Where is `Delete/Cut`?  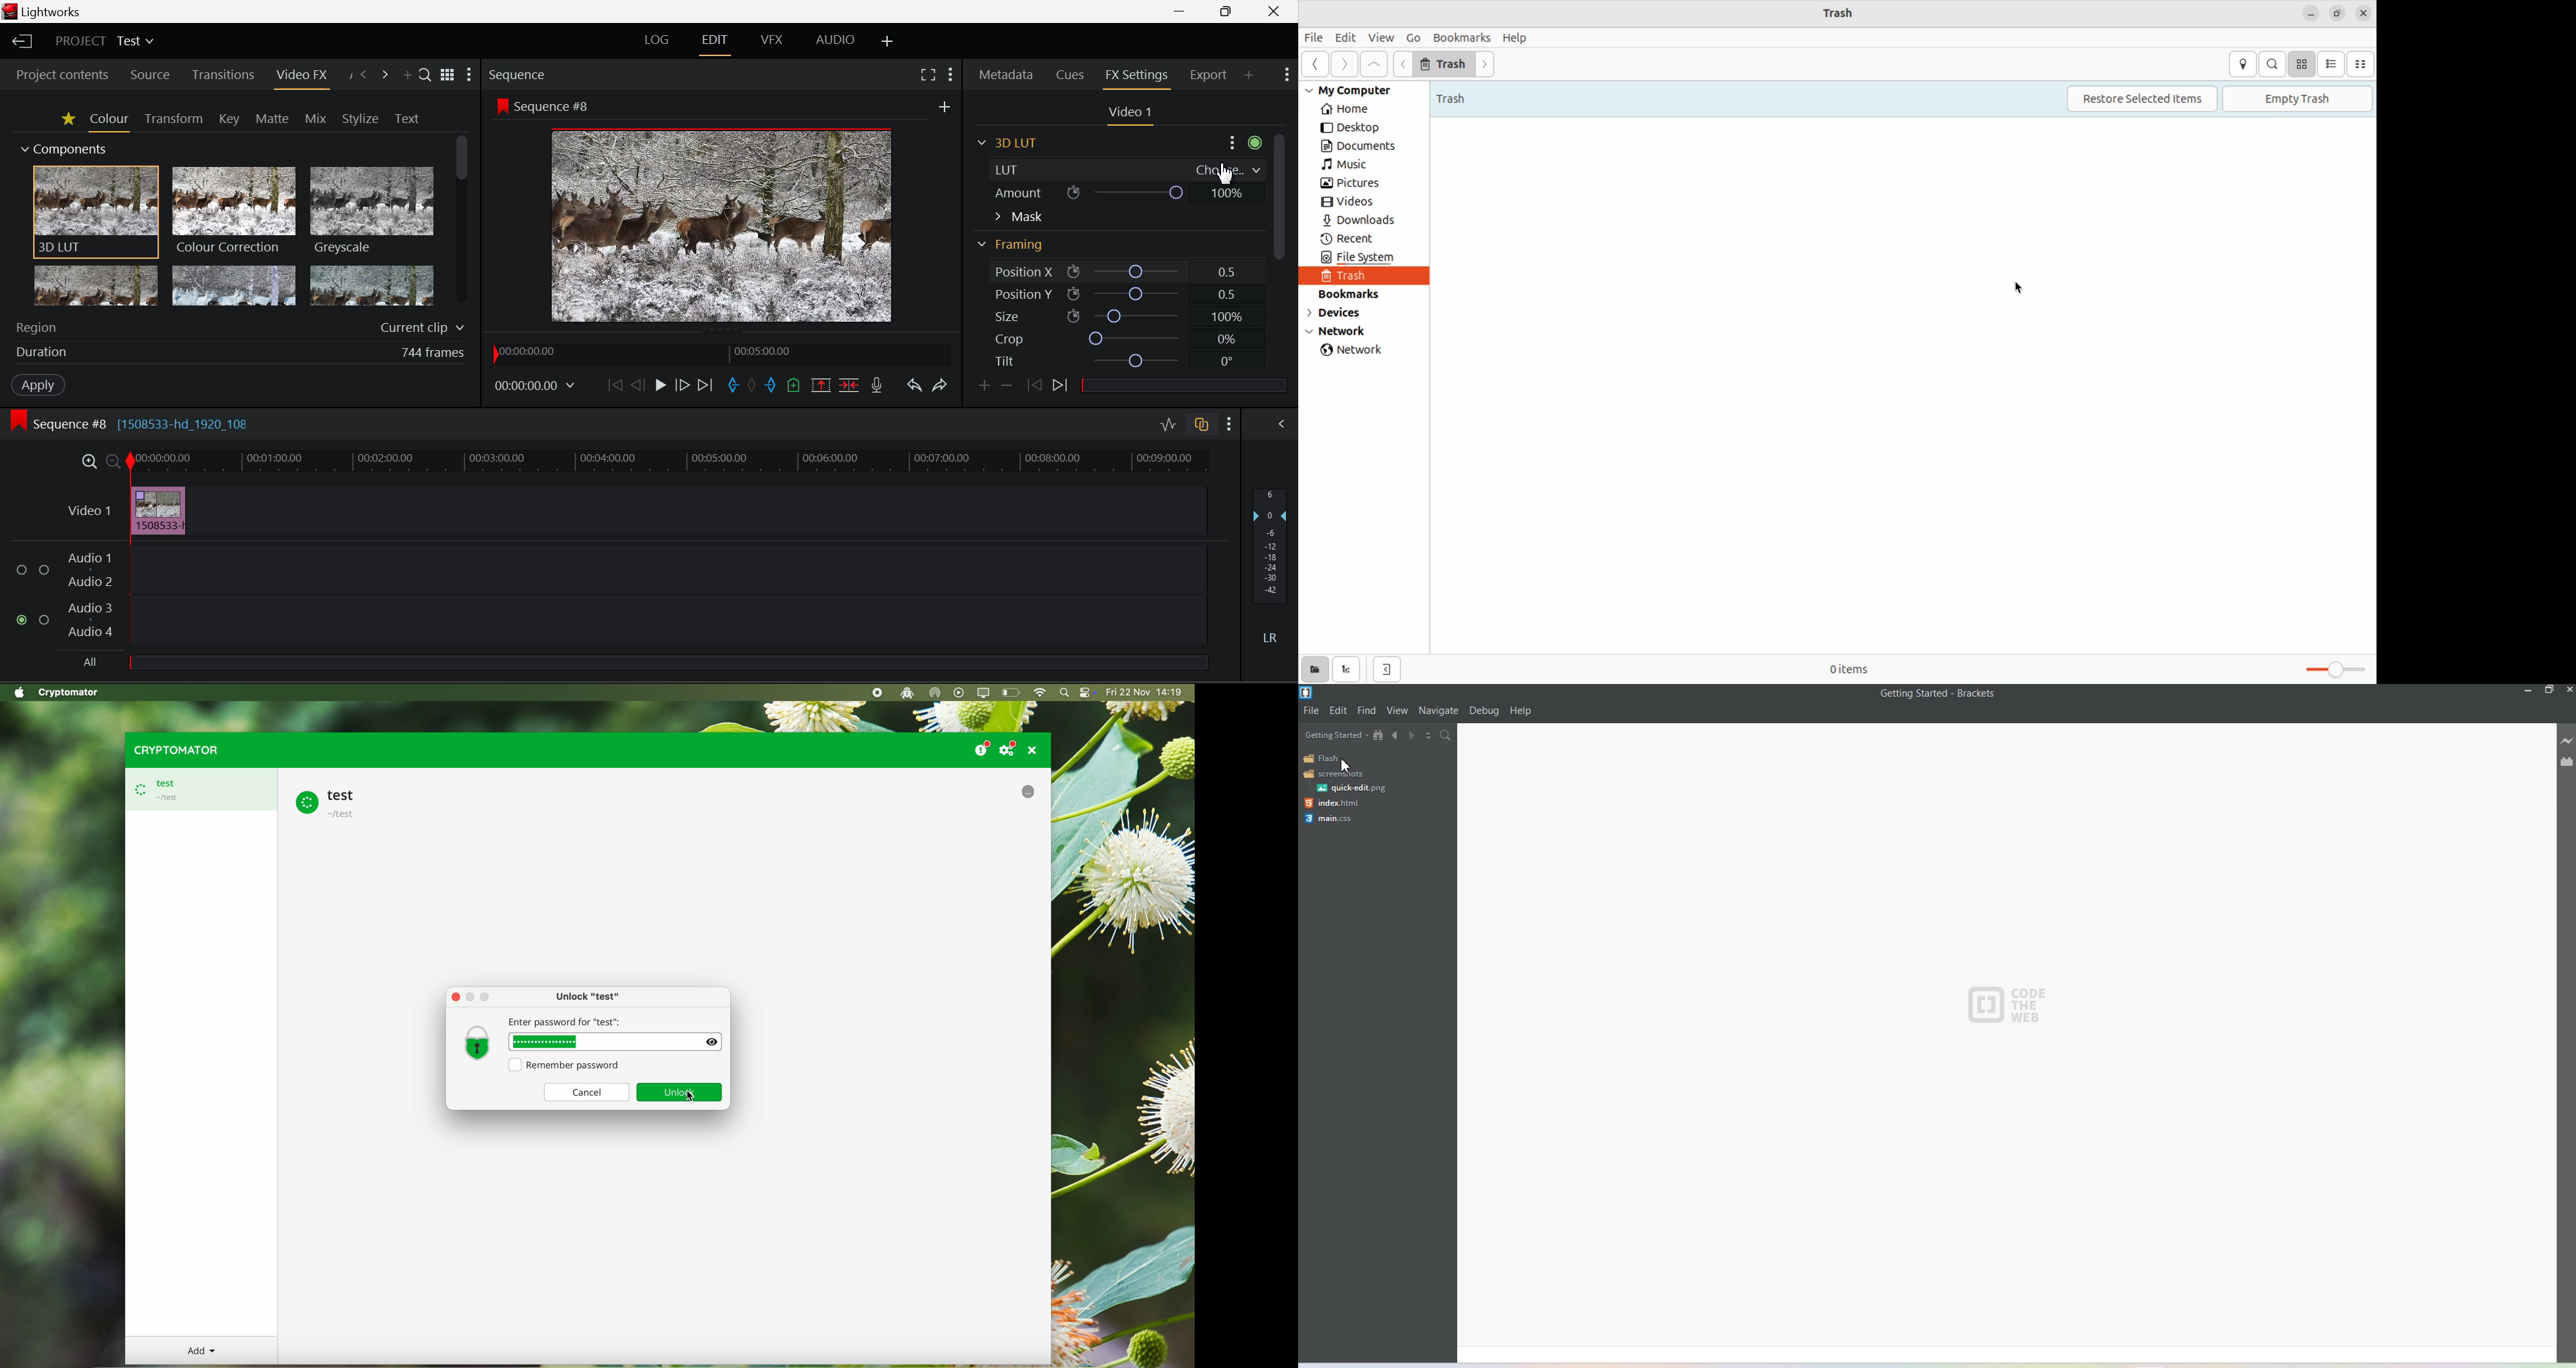 Delete/Cut is located at coordinates (851, 385).